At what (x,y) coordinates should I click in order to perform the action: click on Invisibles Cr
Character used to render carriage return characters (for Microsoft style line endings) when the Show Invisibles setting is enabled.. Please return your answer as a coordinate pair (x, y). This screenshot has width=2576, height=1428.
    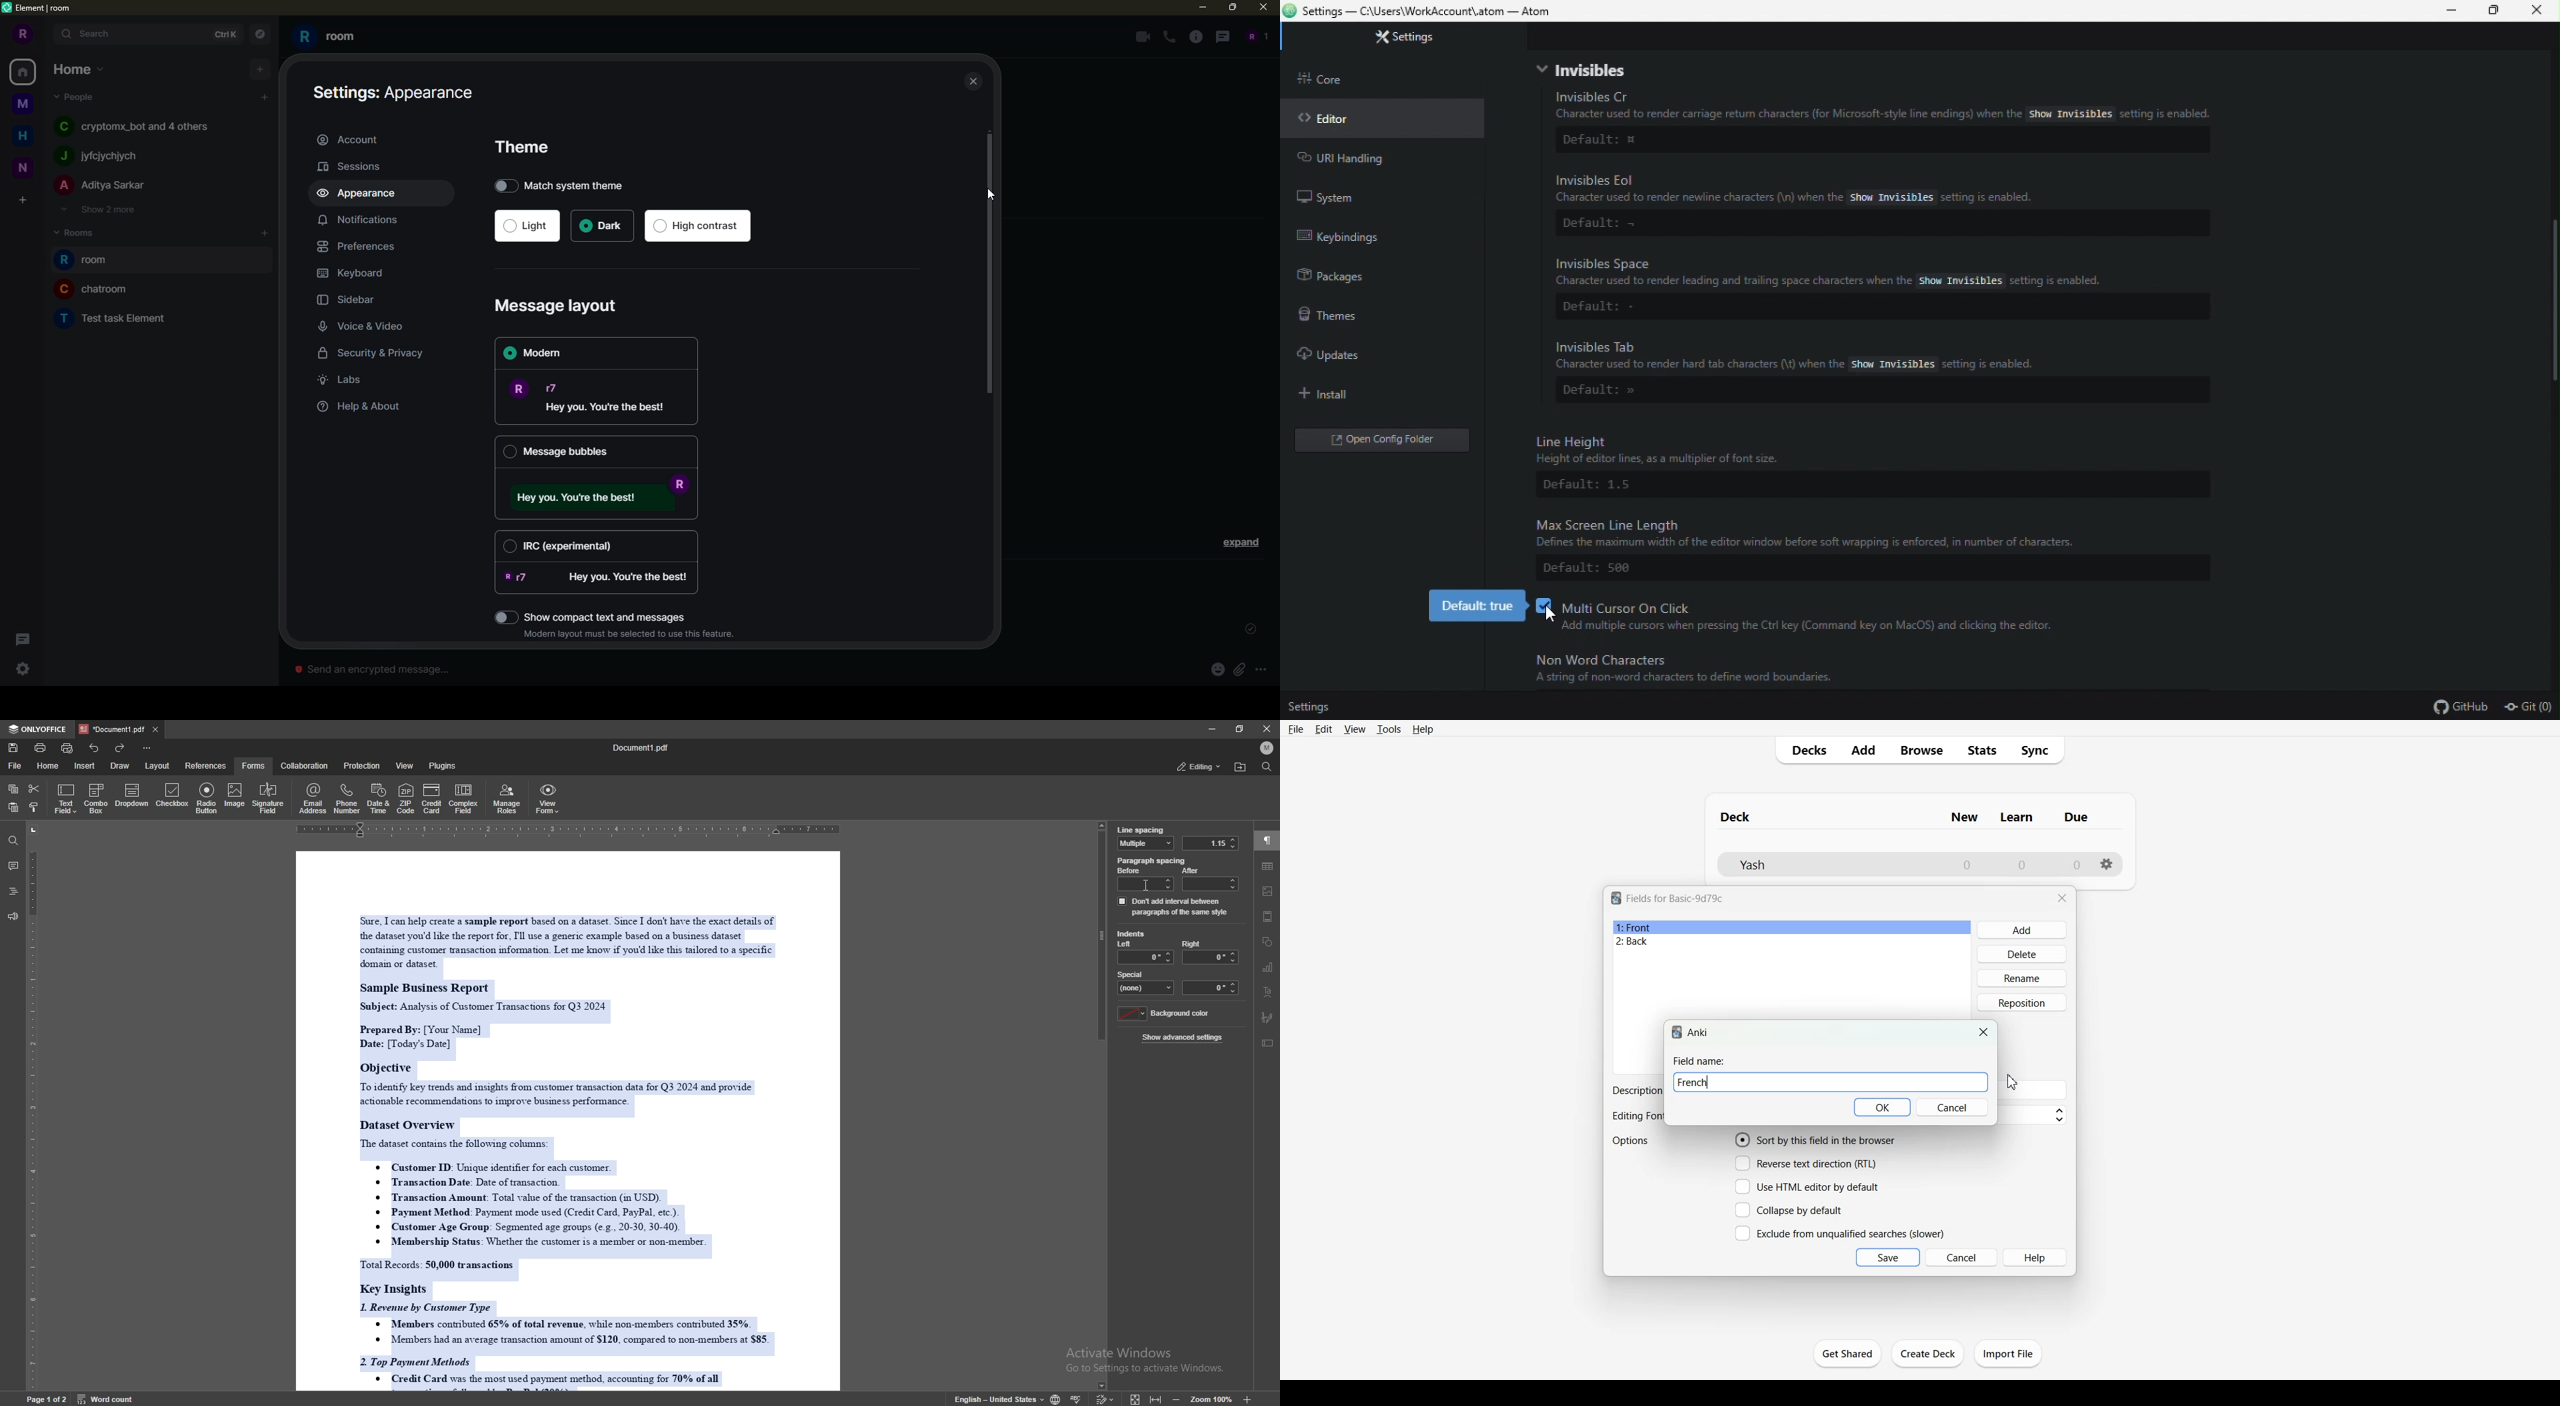
    Looking at the image, I should click on (1890, 107).